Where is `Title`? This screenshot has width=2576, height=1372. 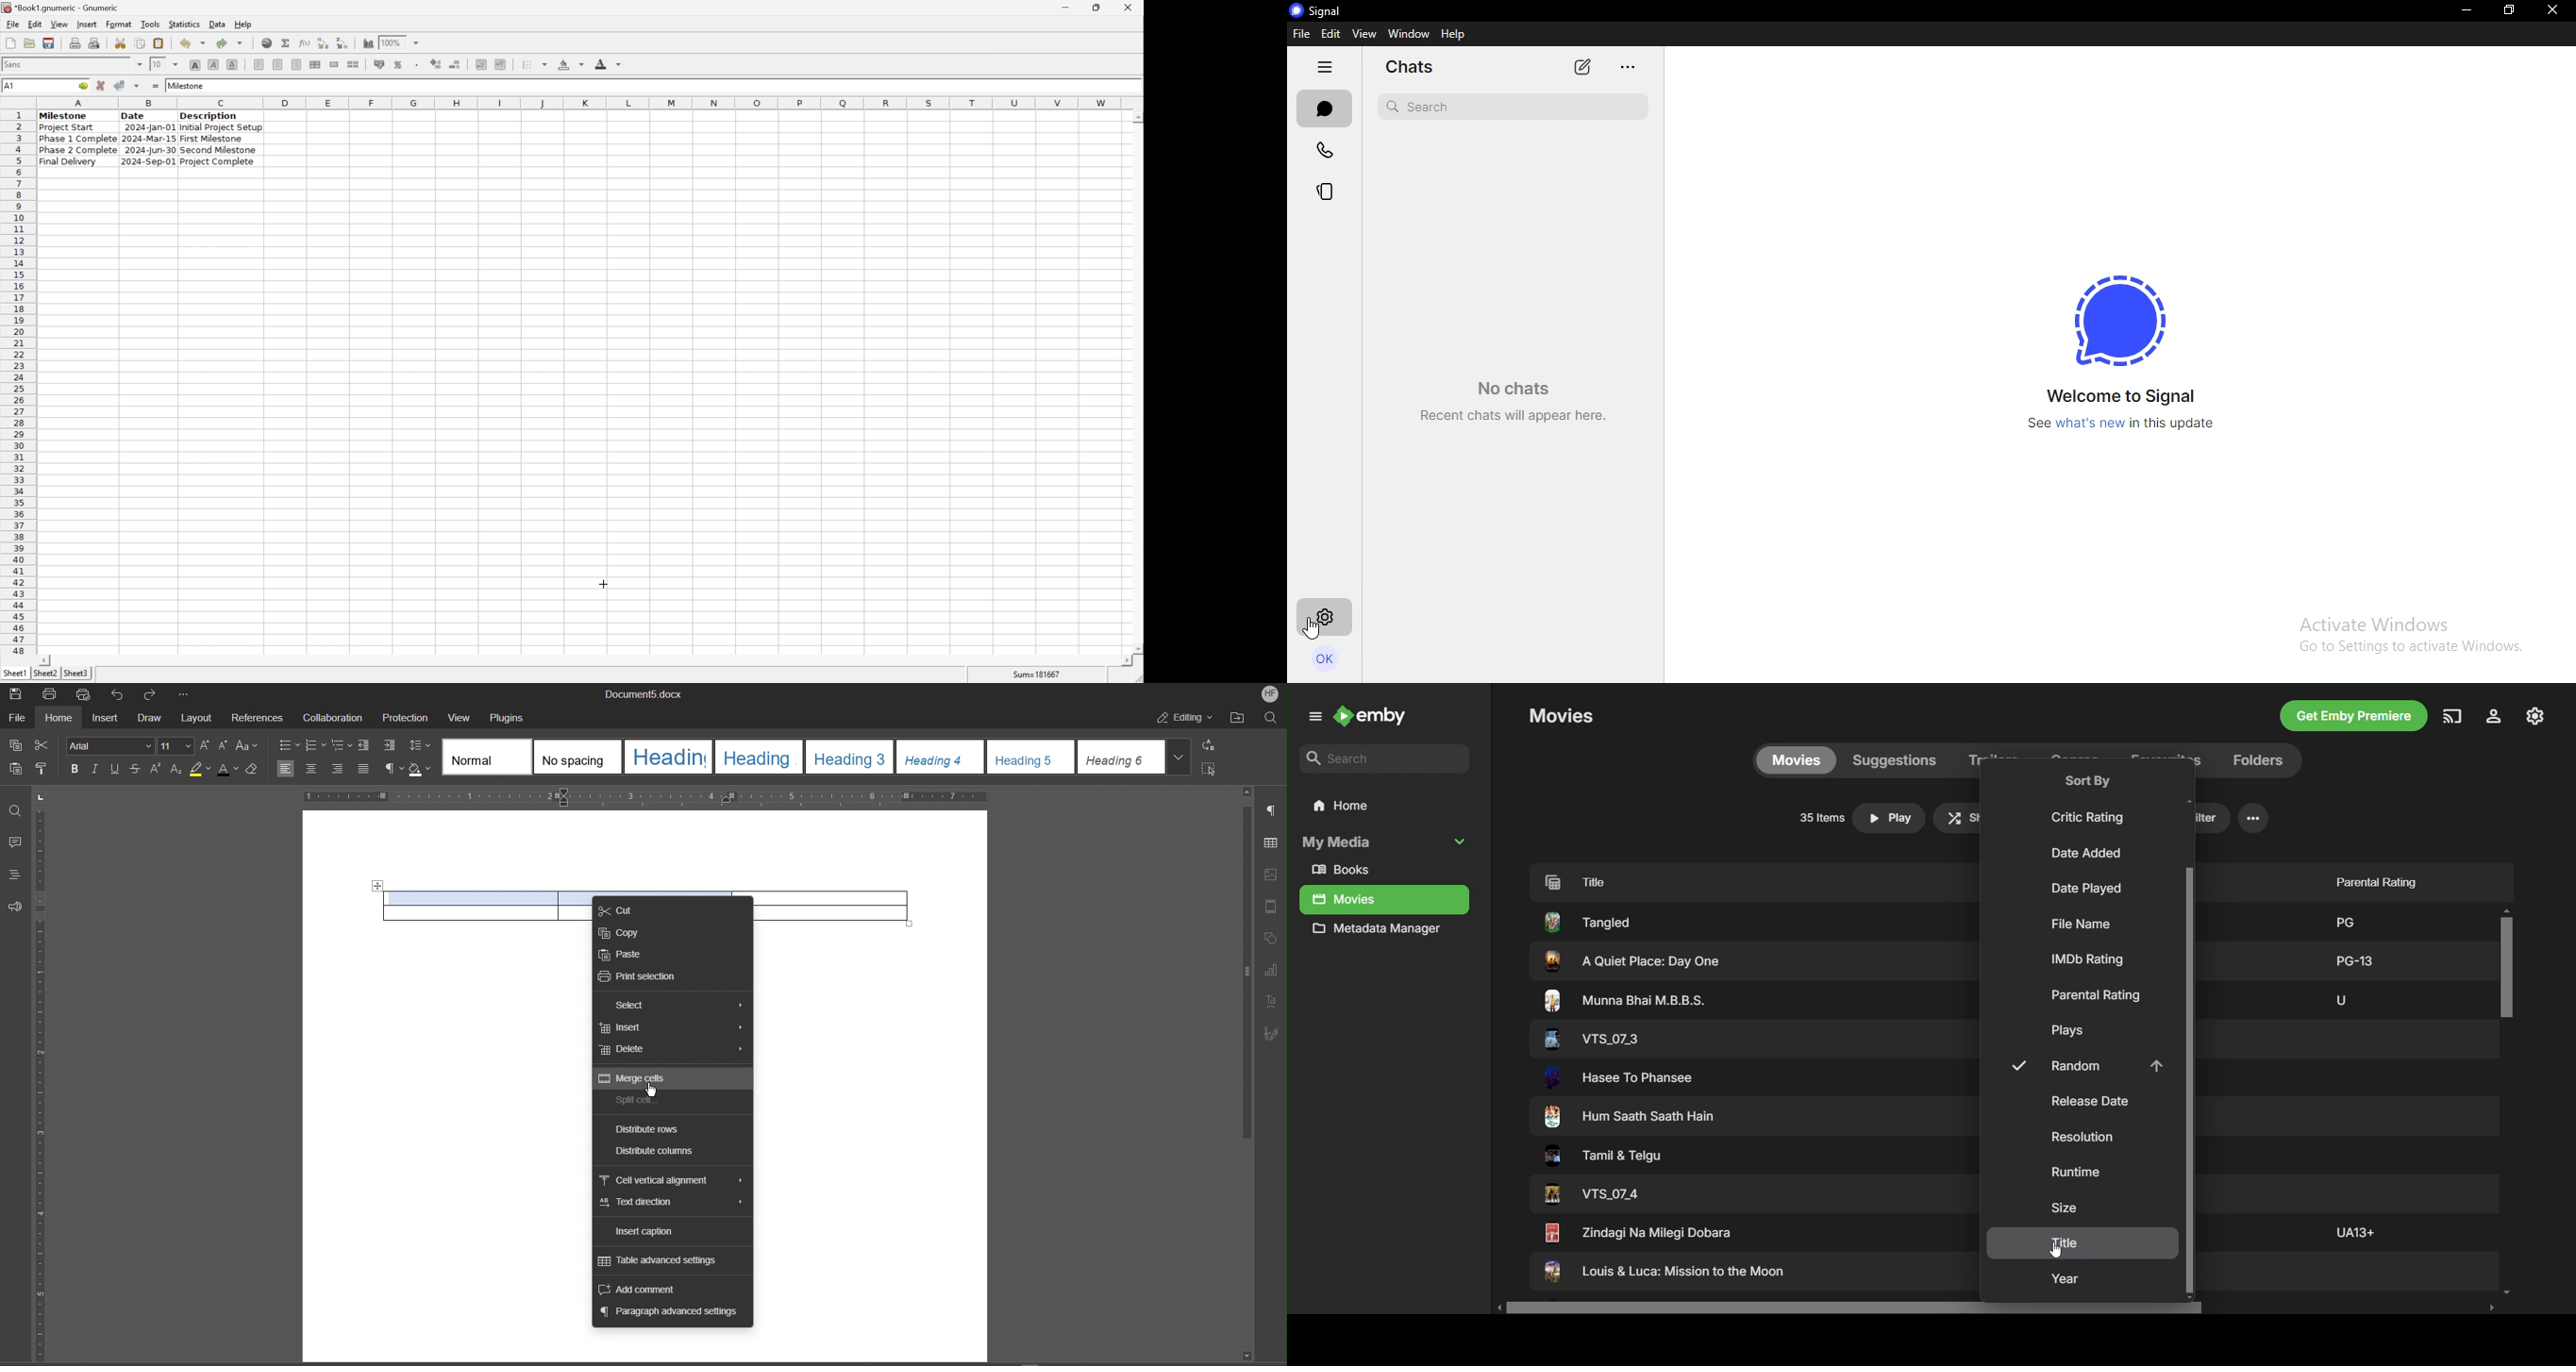 Title is located at coordinates (2066, 1243).